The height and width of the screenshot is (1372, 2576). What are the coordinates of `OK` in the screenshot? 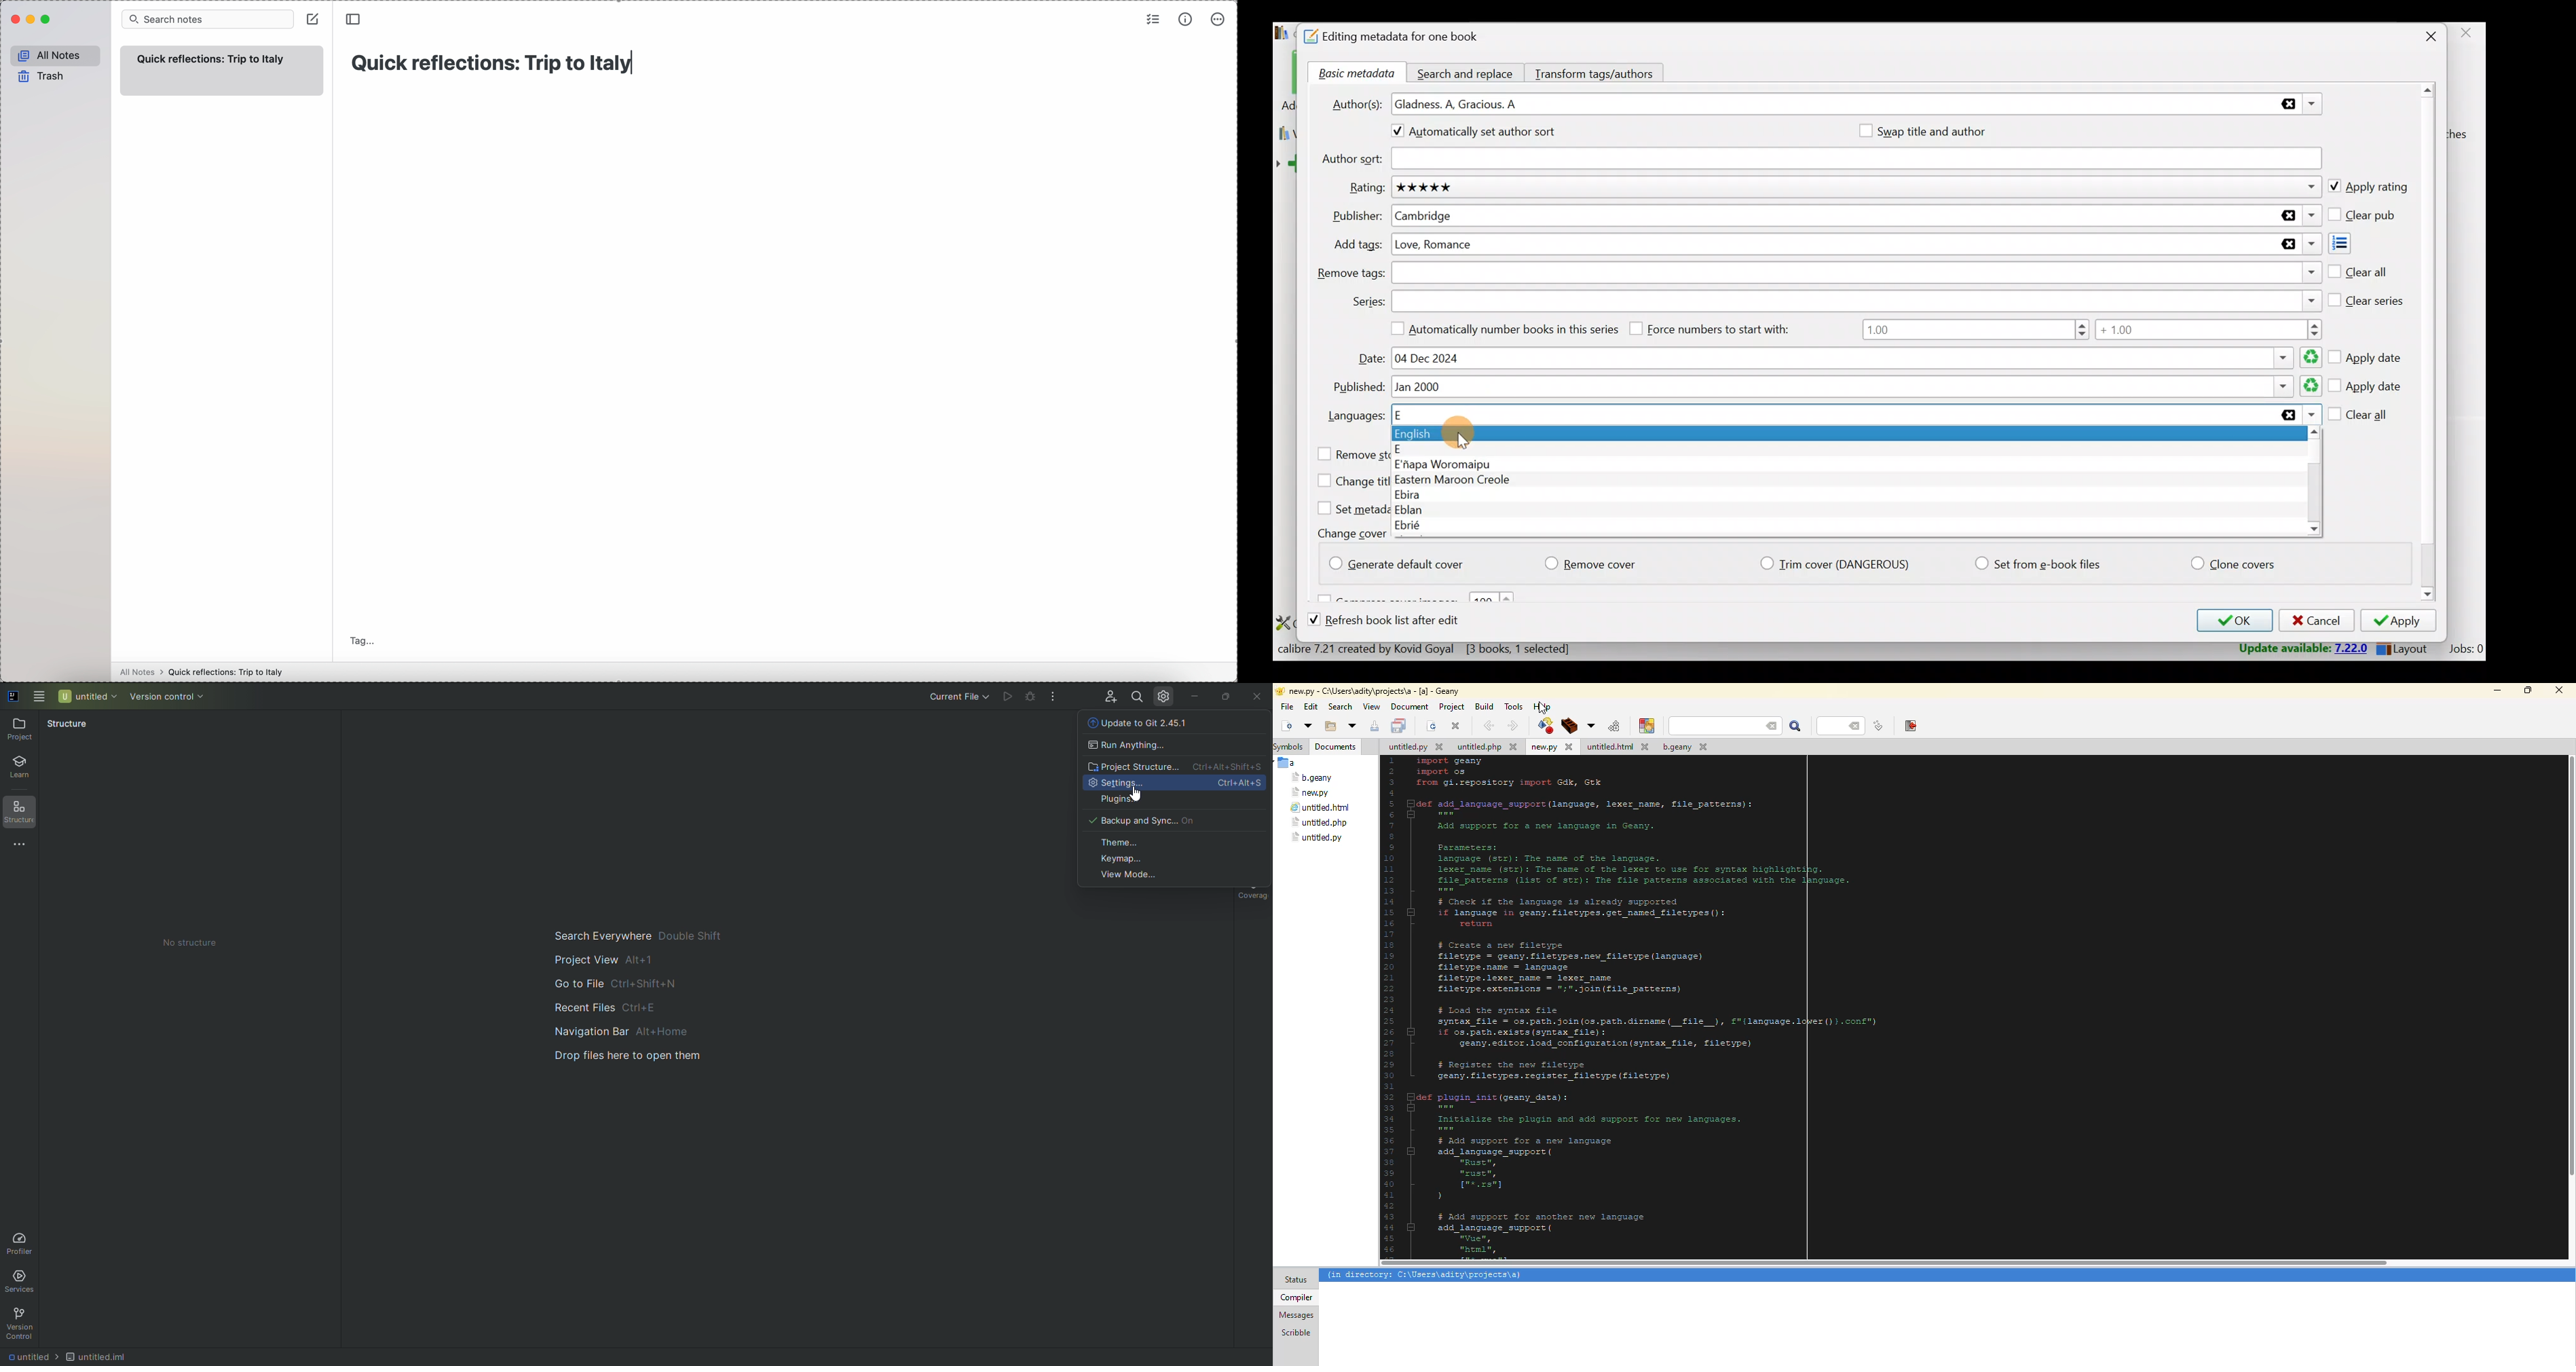 It's located at (2231, 620).